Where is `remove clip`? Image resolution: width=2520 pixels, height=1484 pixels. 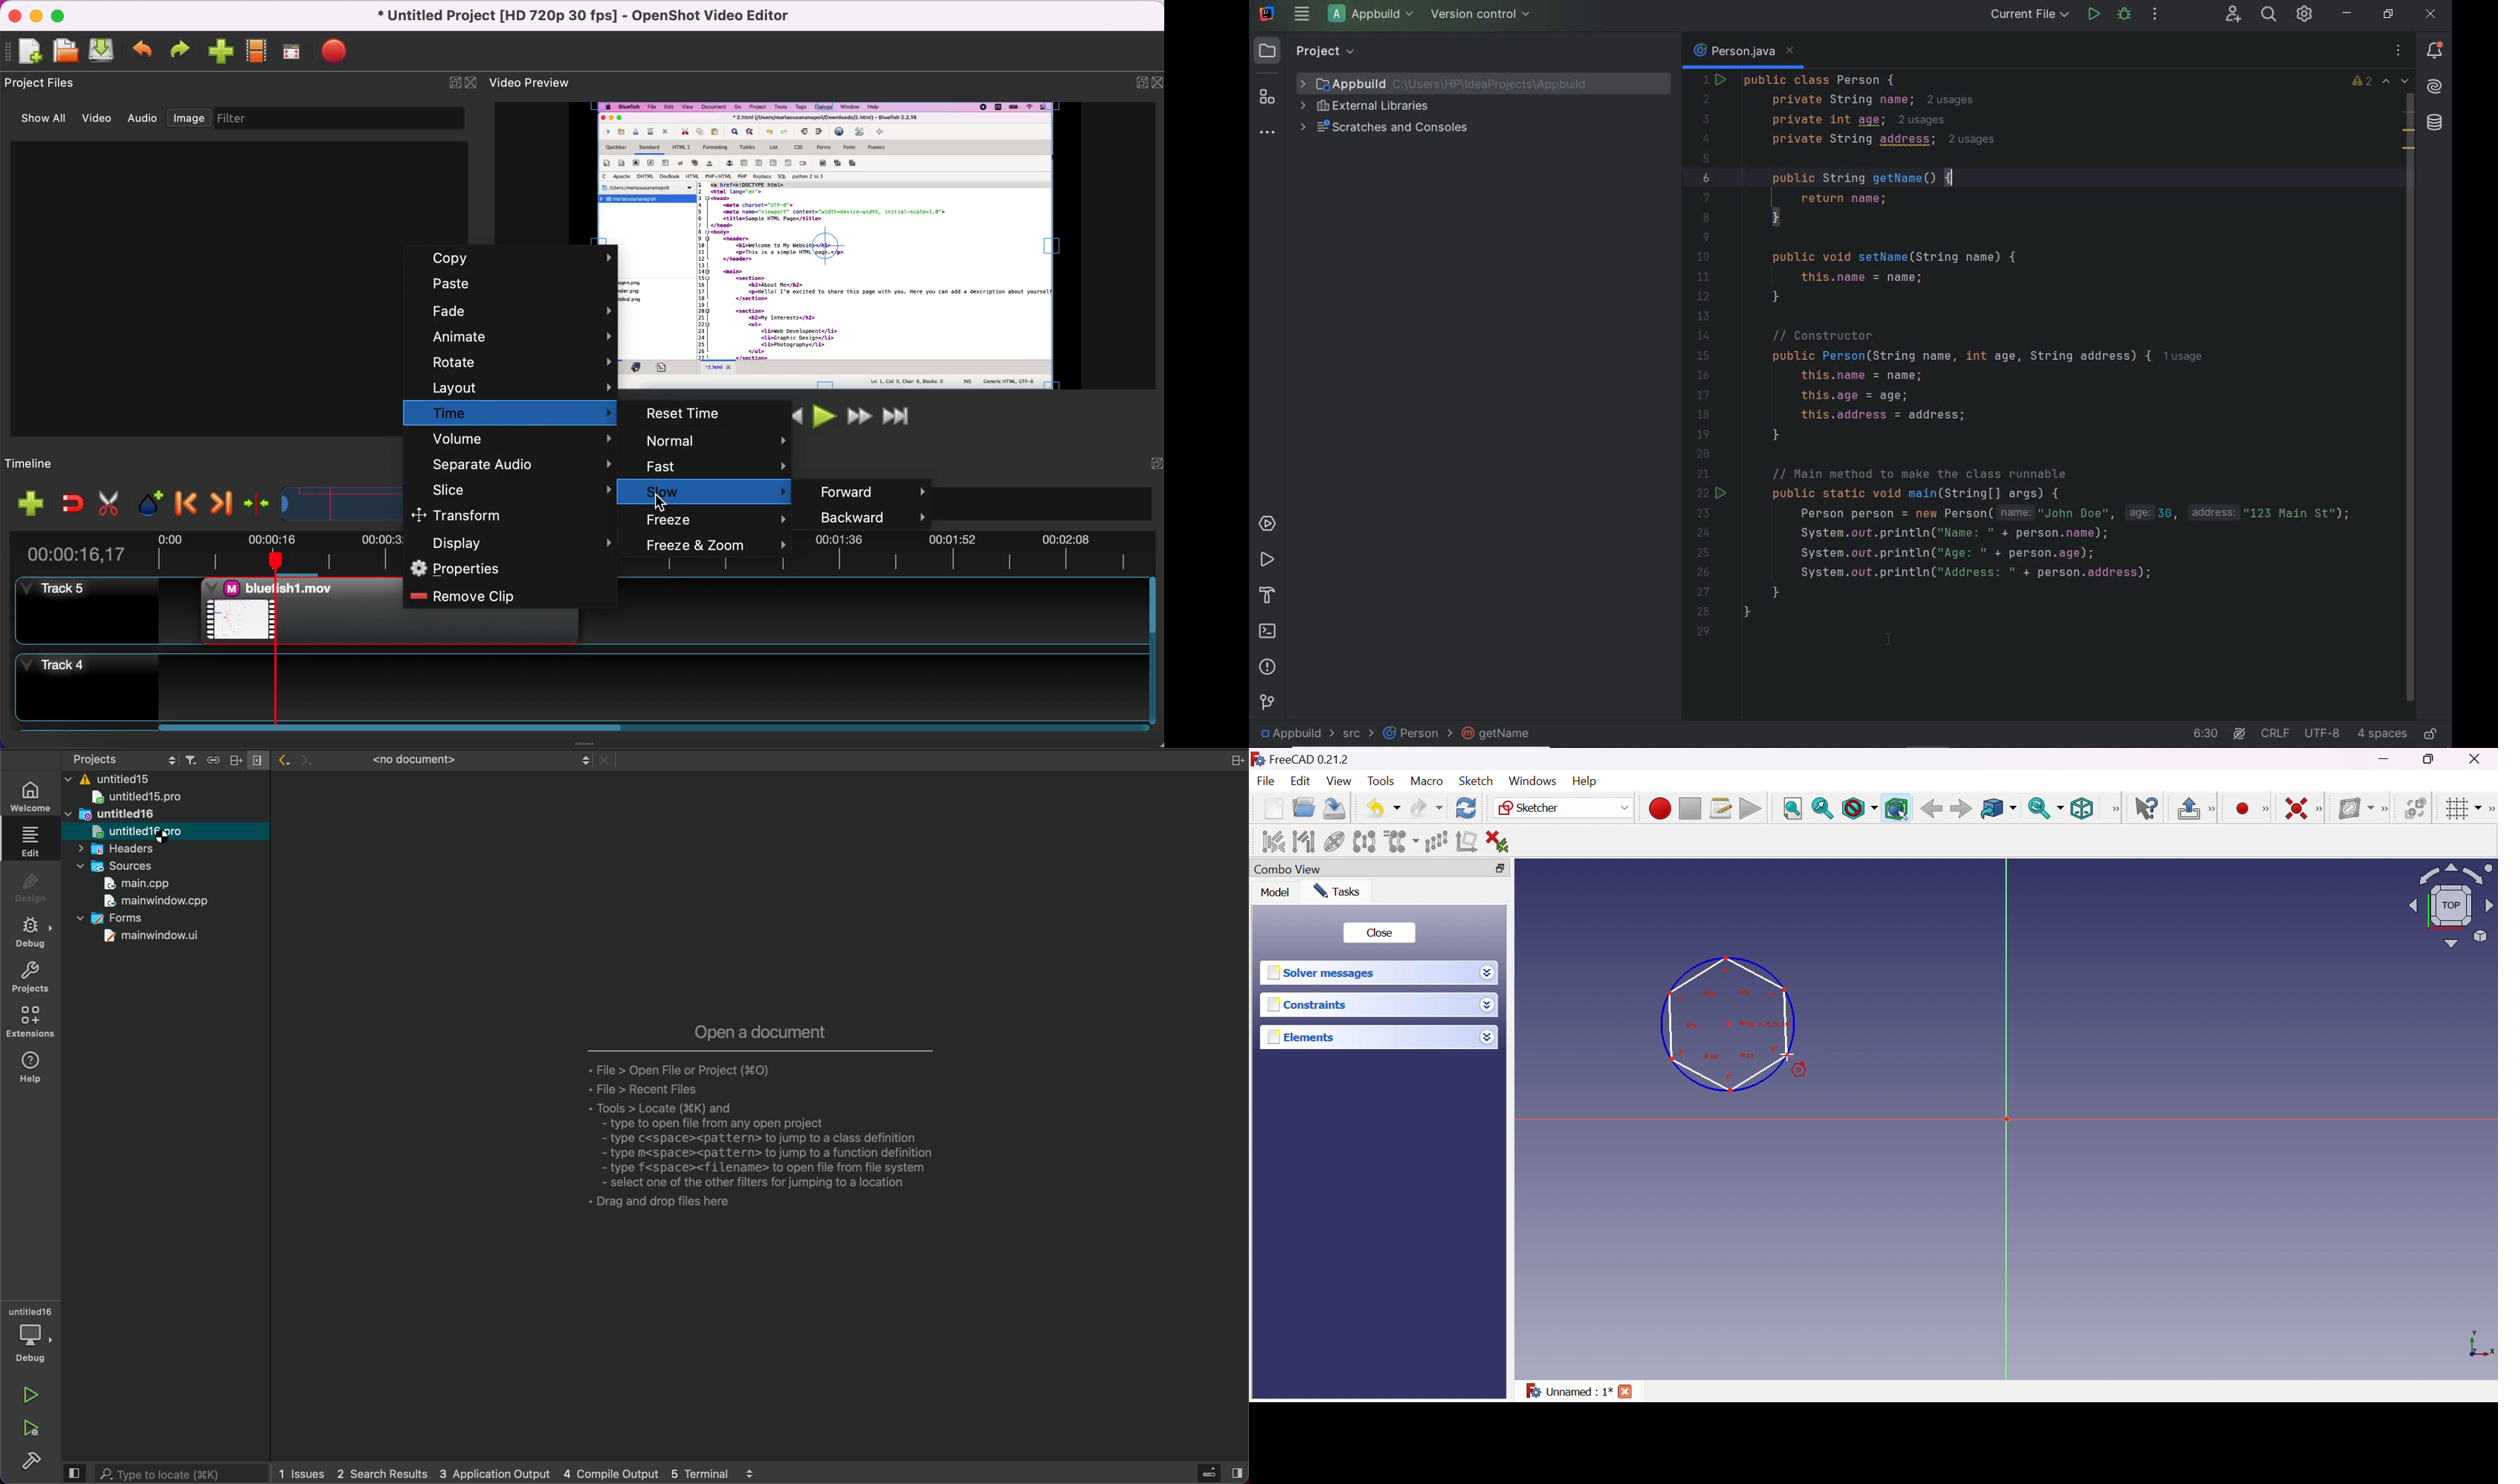 remove clip is located at coordinates (507, 596).